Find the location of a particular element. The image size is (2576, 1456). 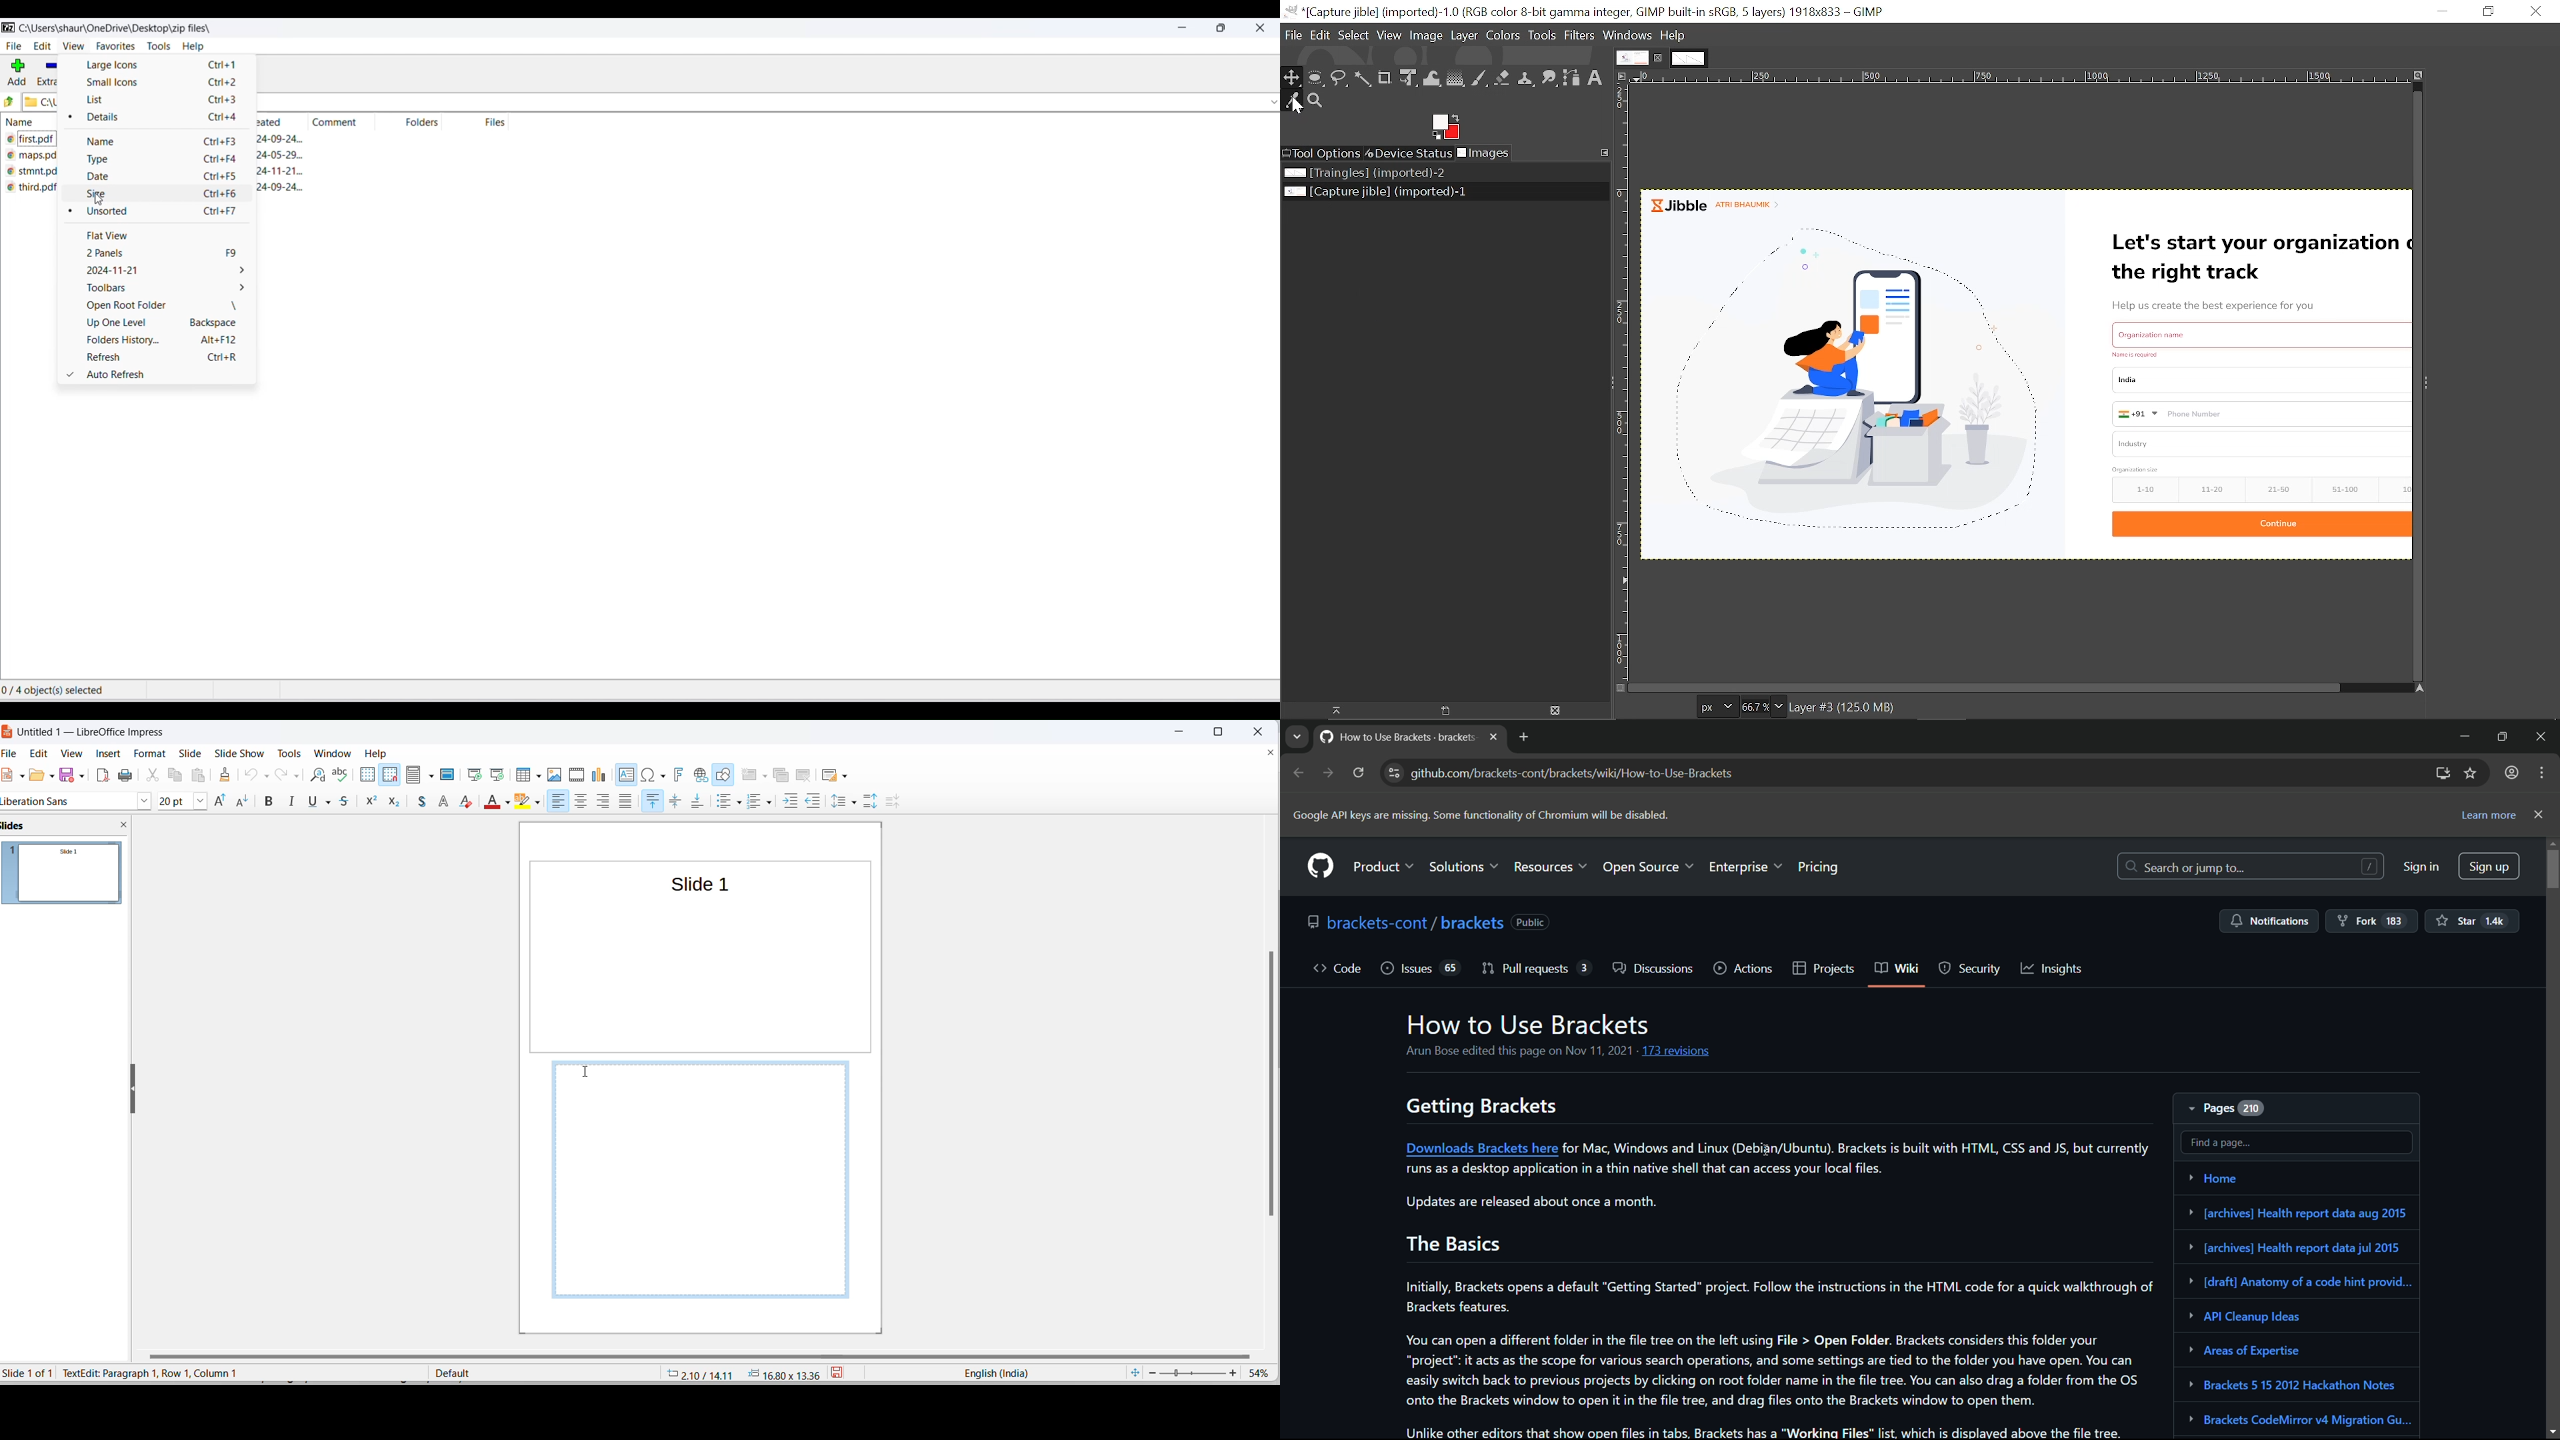

2024-09-24 is located at coordinates (283, 189).